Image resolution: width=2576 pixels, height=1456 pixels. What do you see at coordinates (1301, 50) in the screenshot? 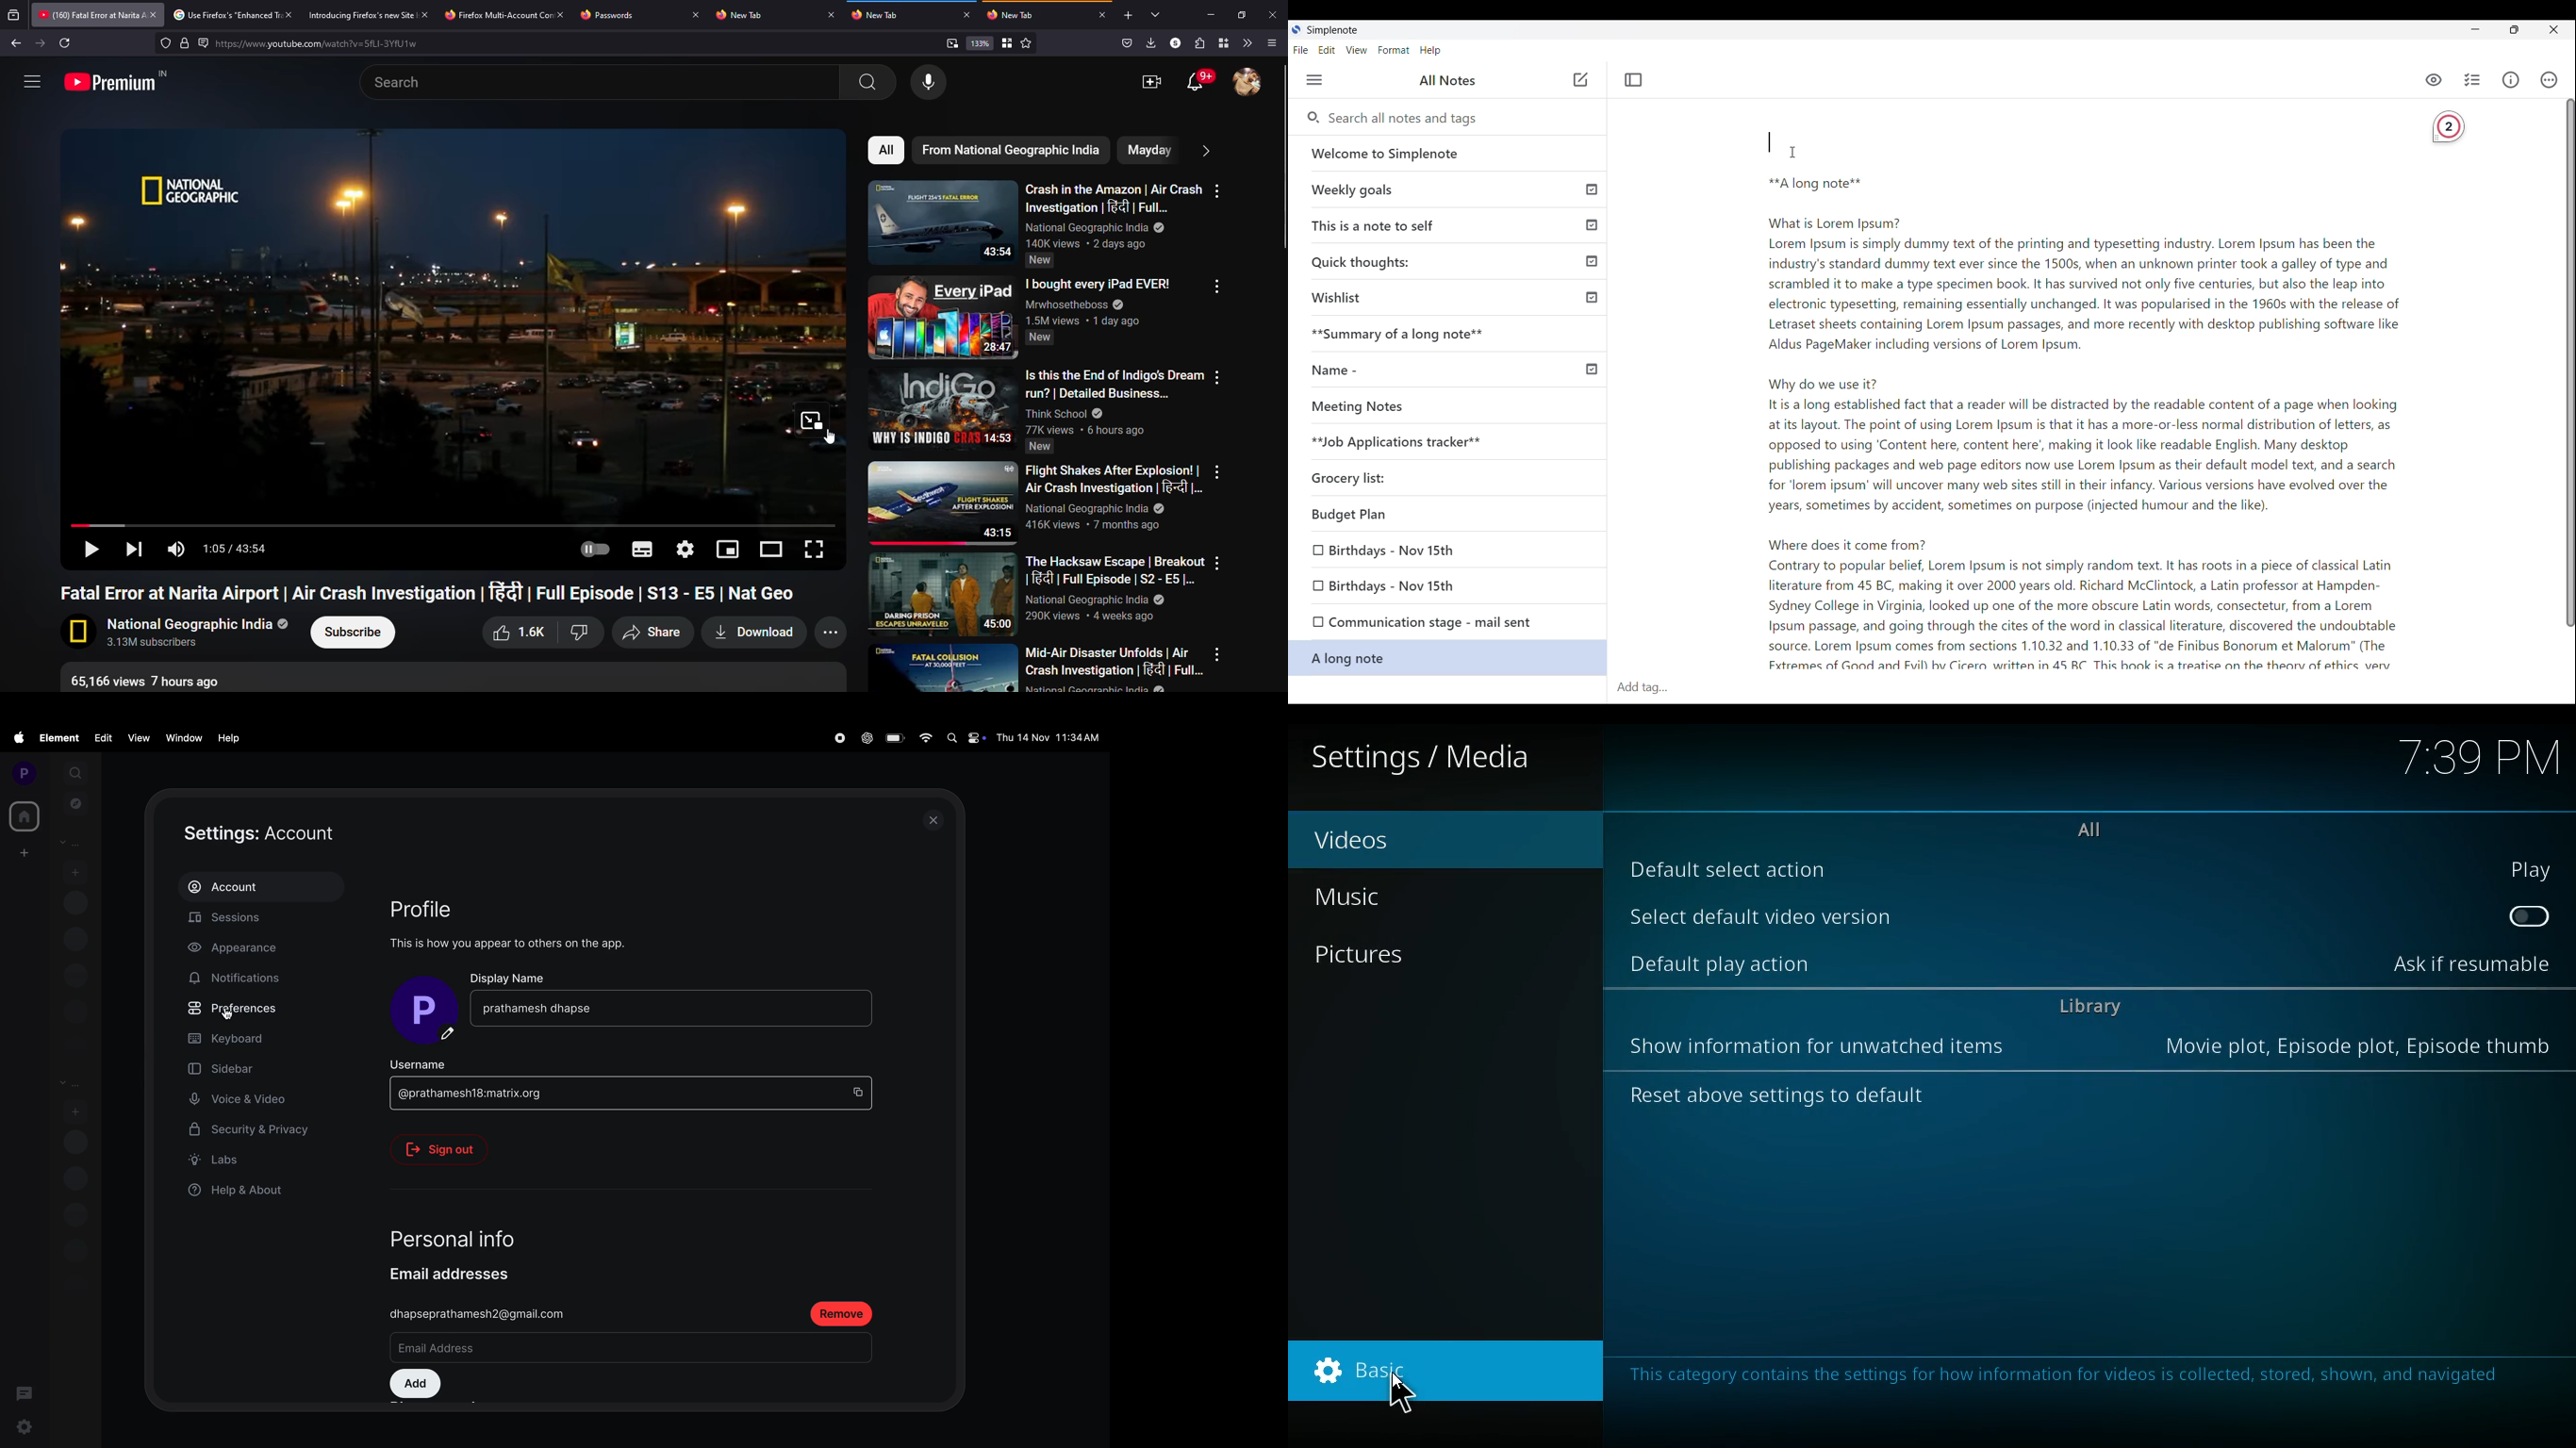
I see `File` at bounding box center [1301, 50].